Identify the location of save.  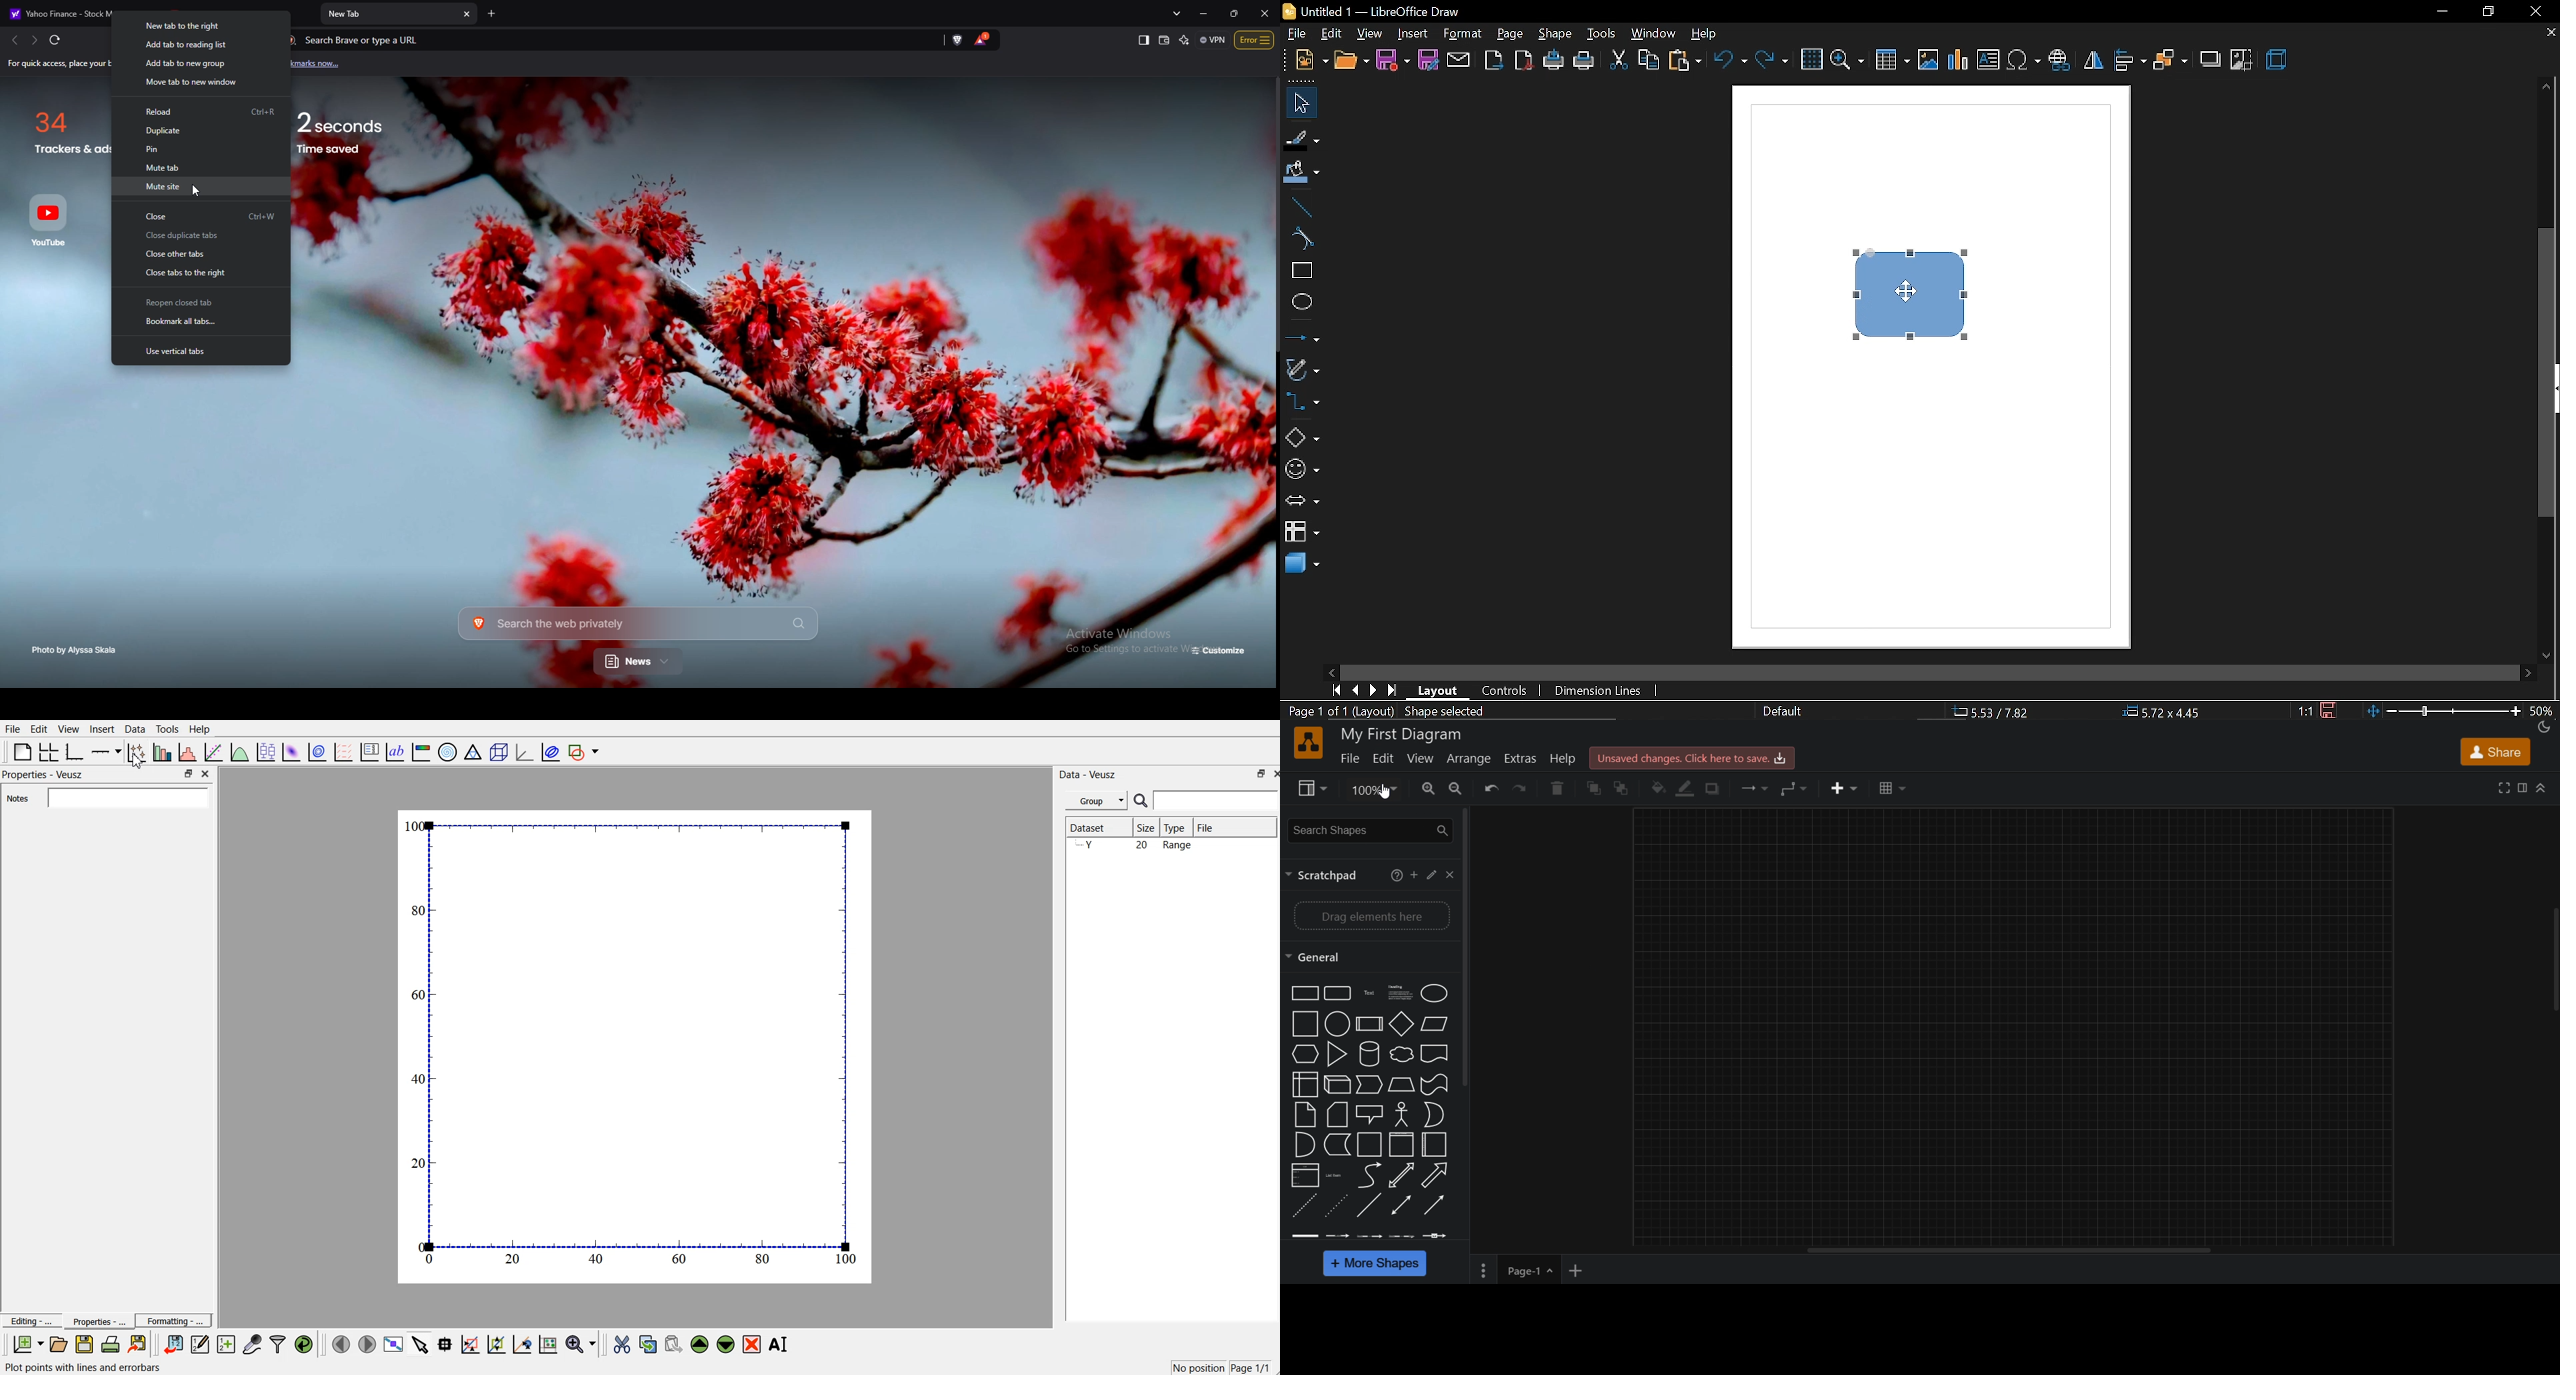
(2329, 710).